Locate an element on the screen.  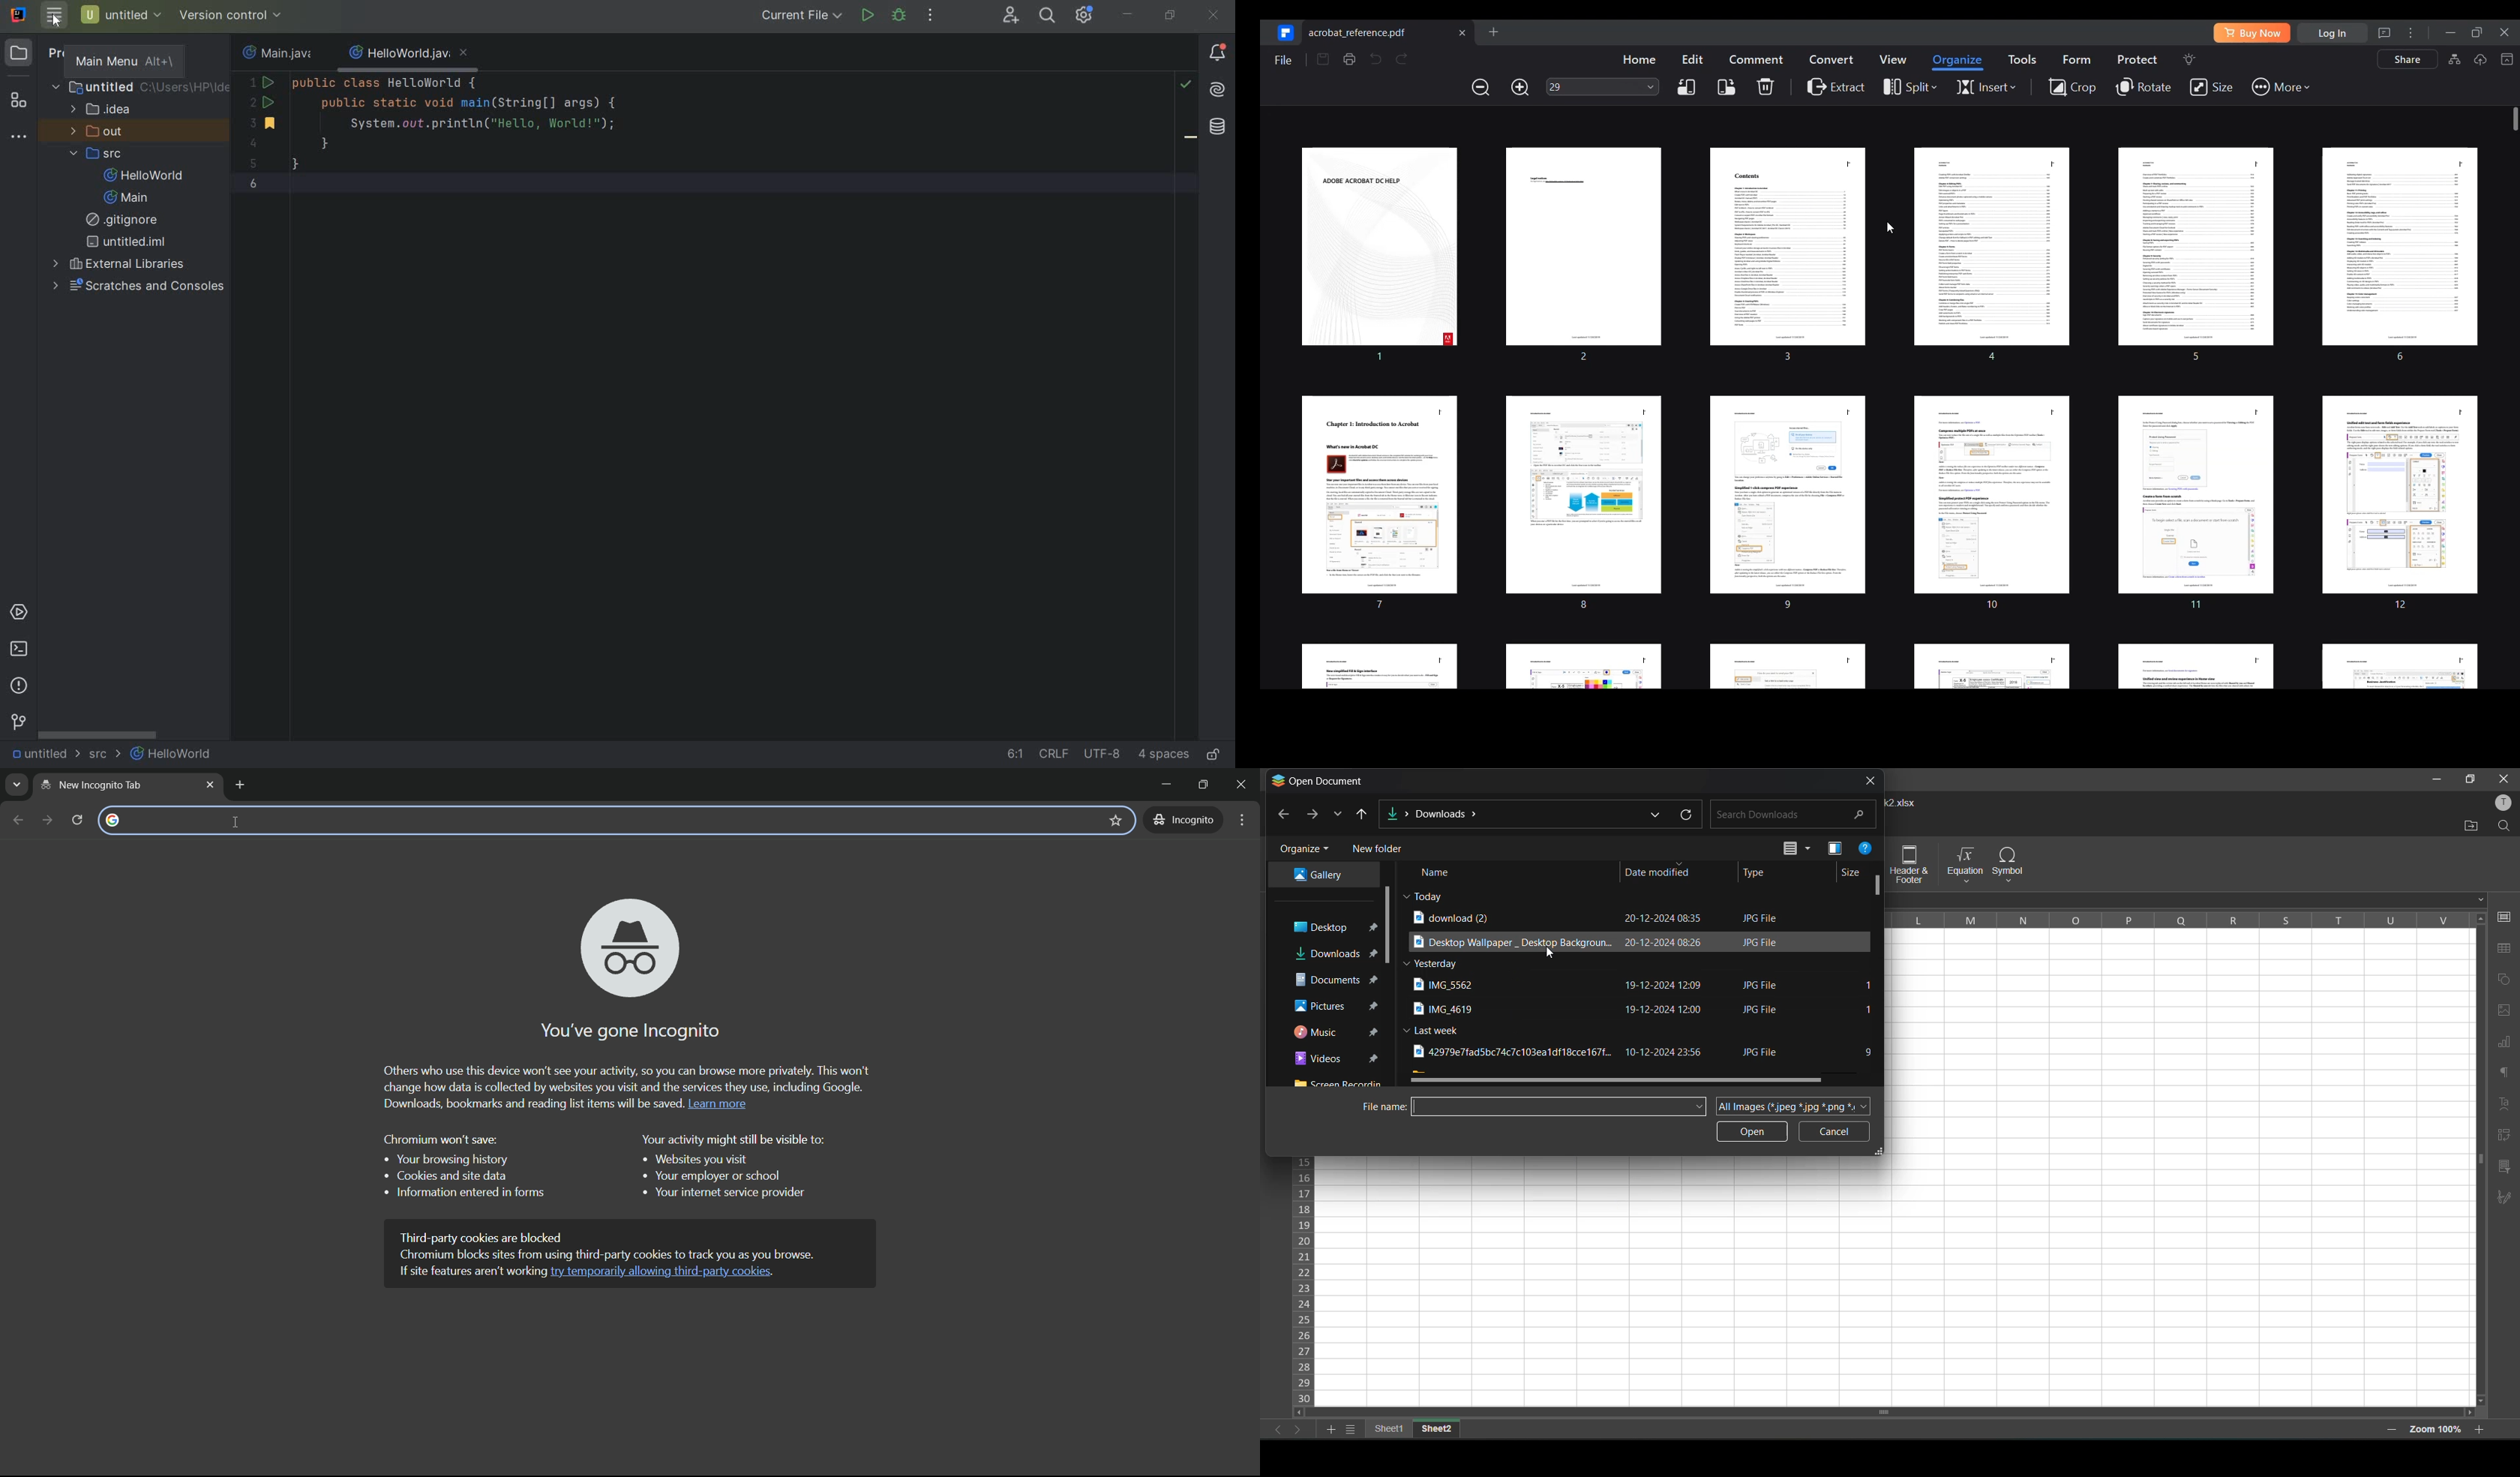
reload is located at coordinates (76, 819).